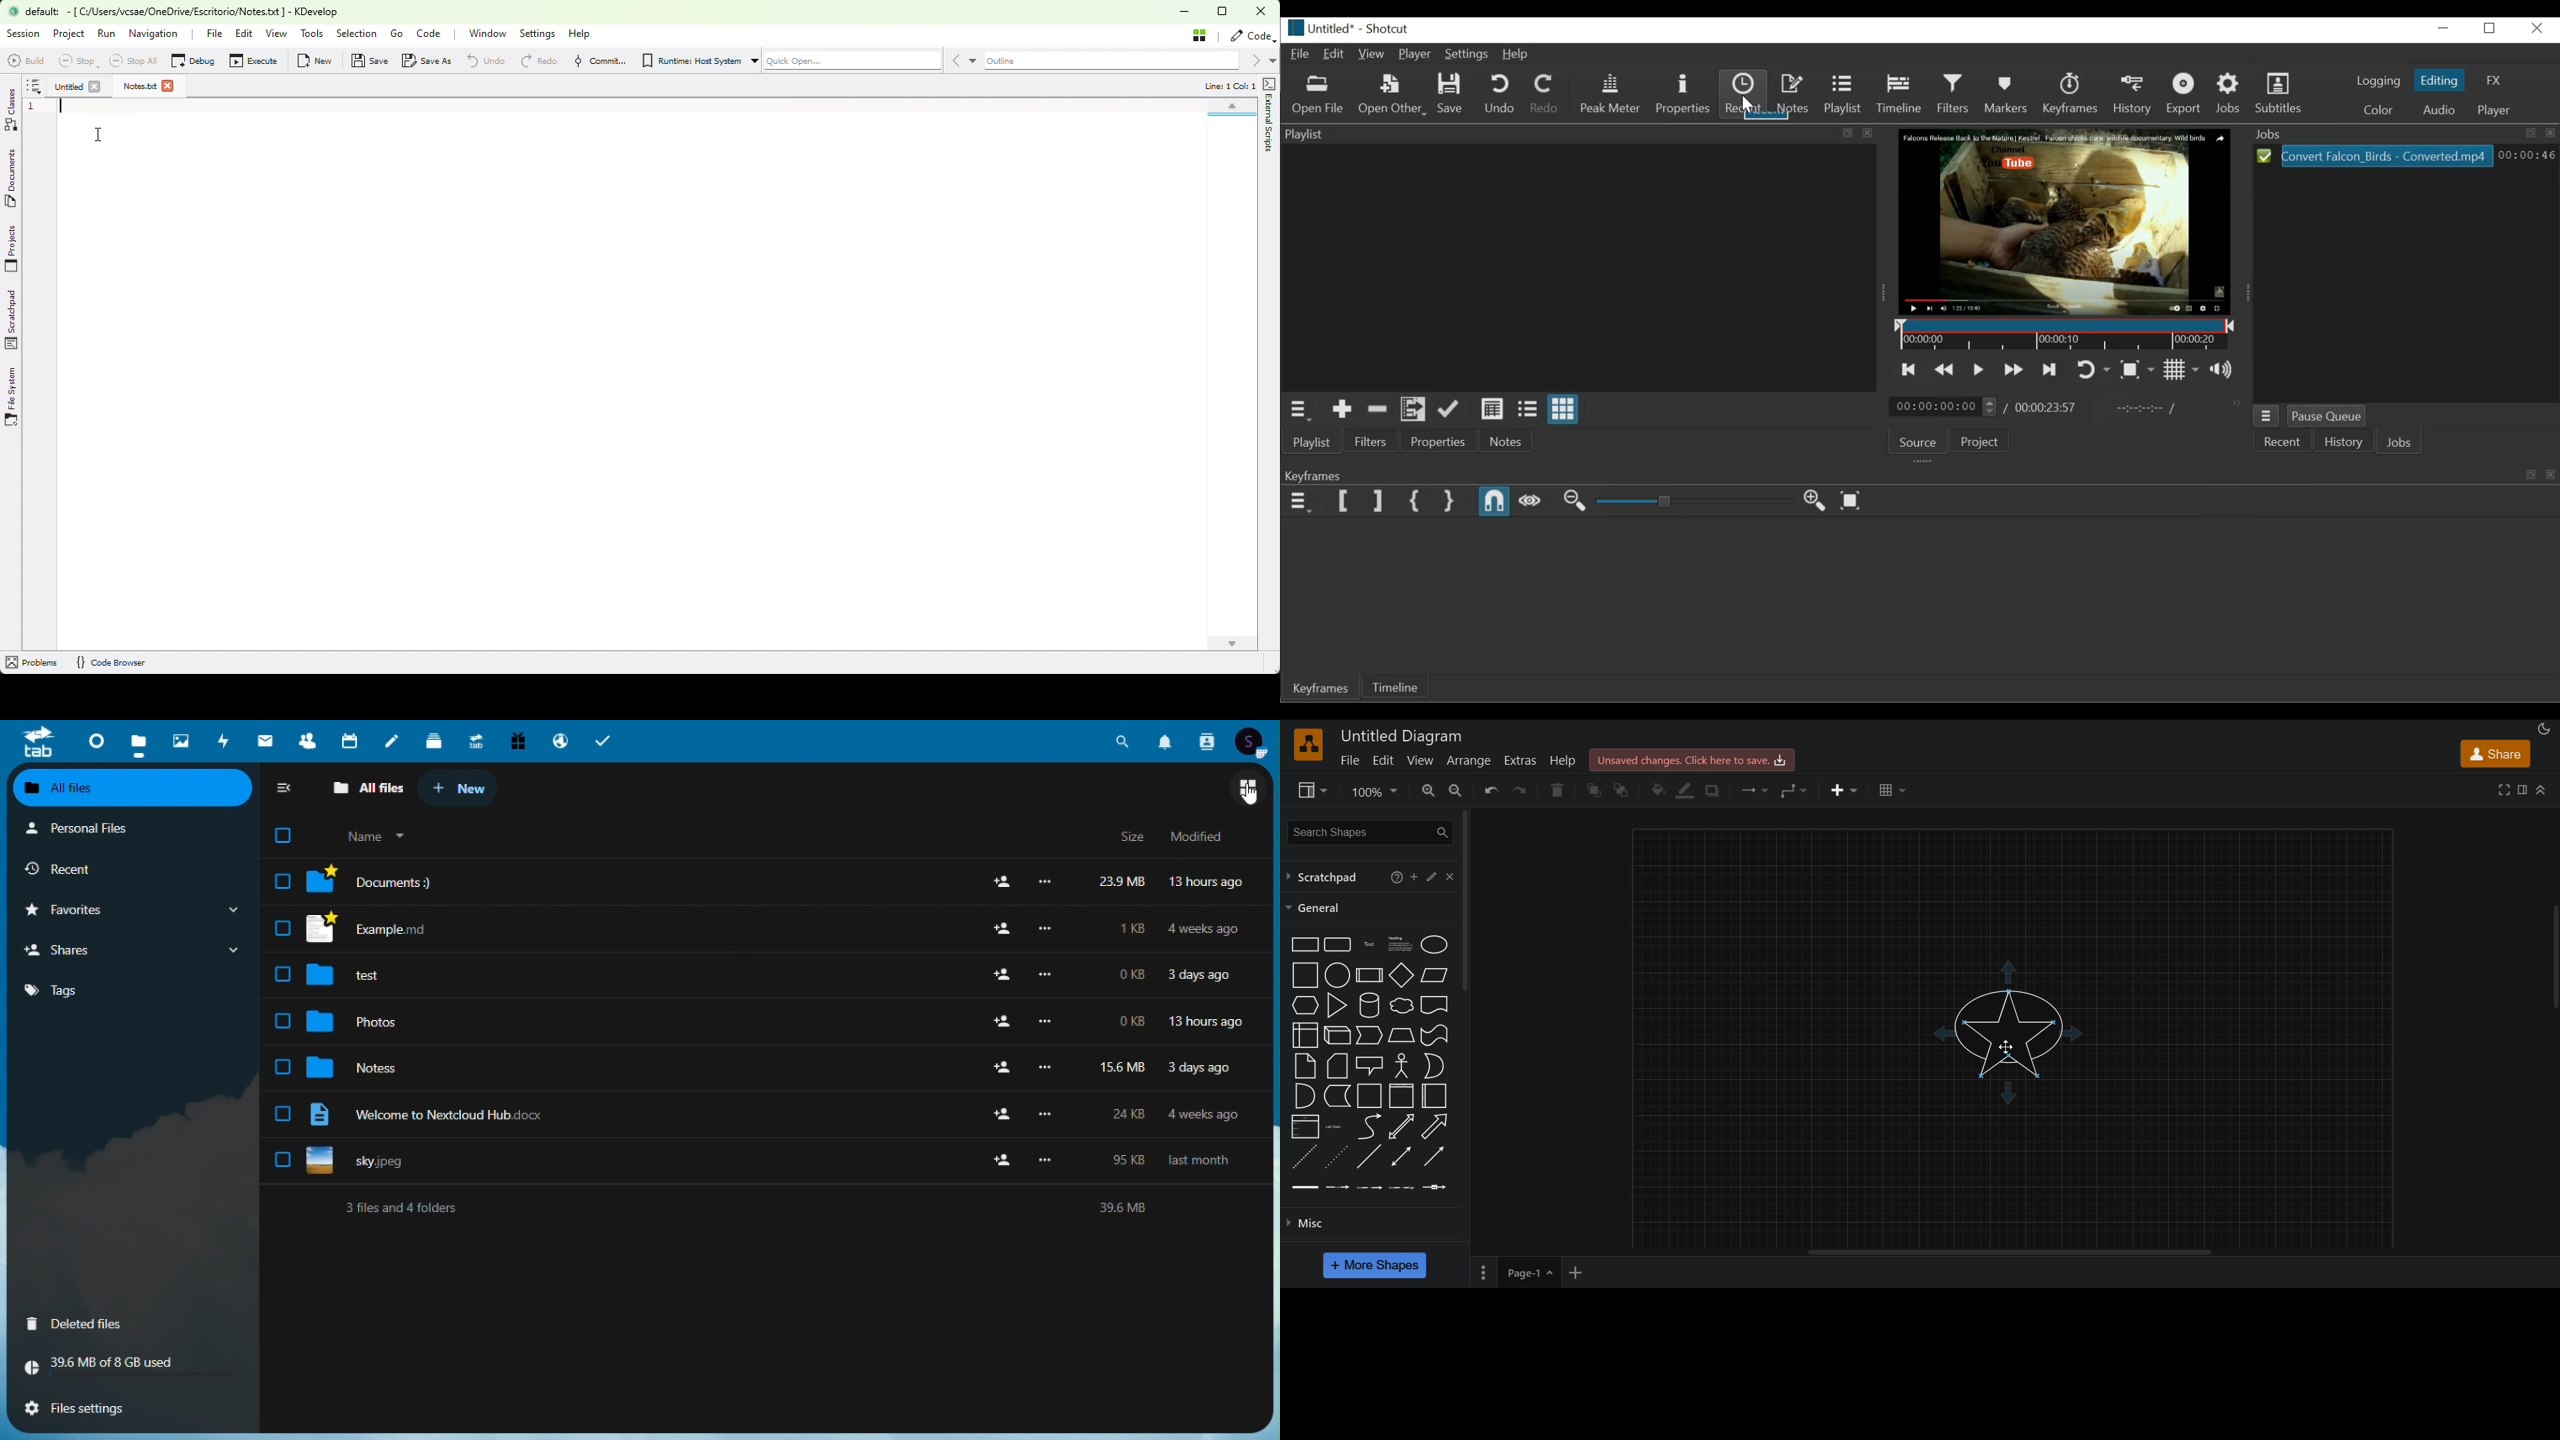 The width and height of the screenshot is (2576, 1456). Describe the element at coordinates (130, 991) in the screenshot. I see `tags` at that location.